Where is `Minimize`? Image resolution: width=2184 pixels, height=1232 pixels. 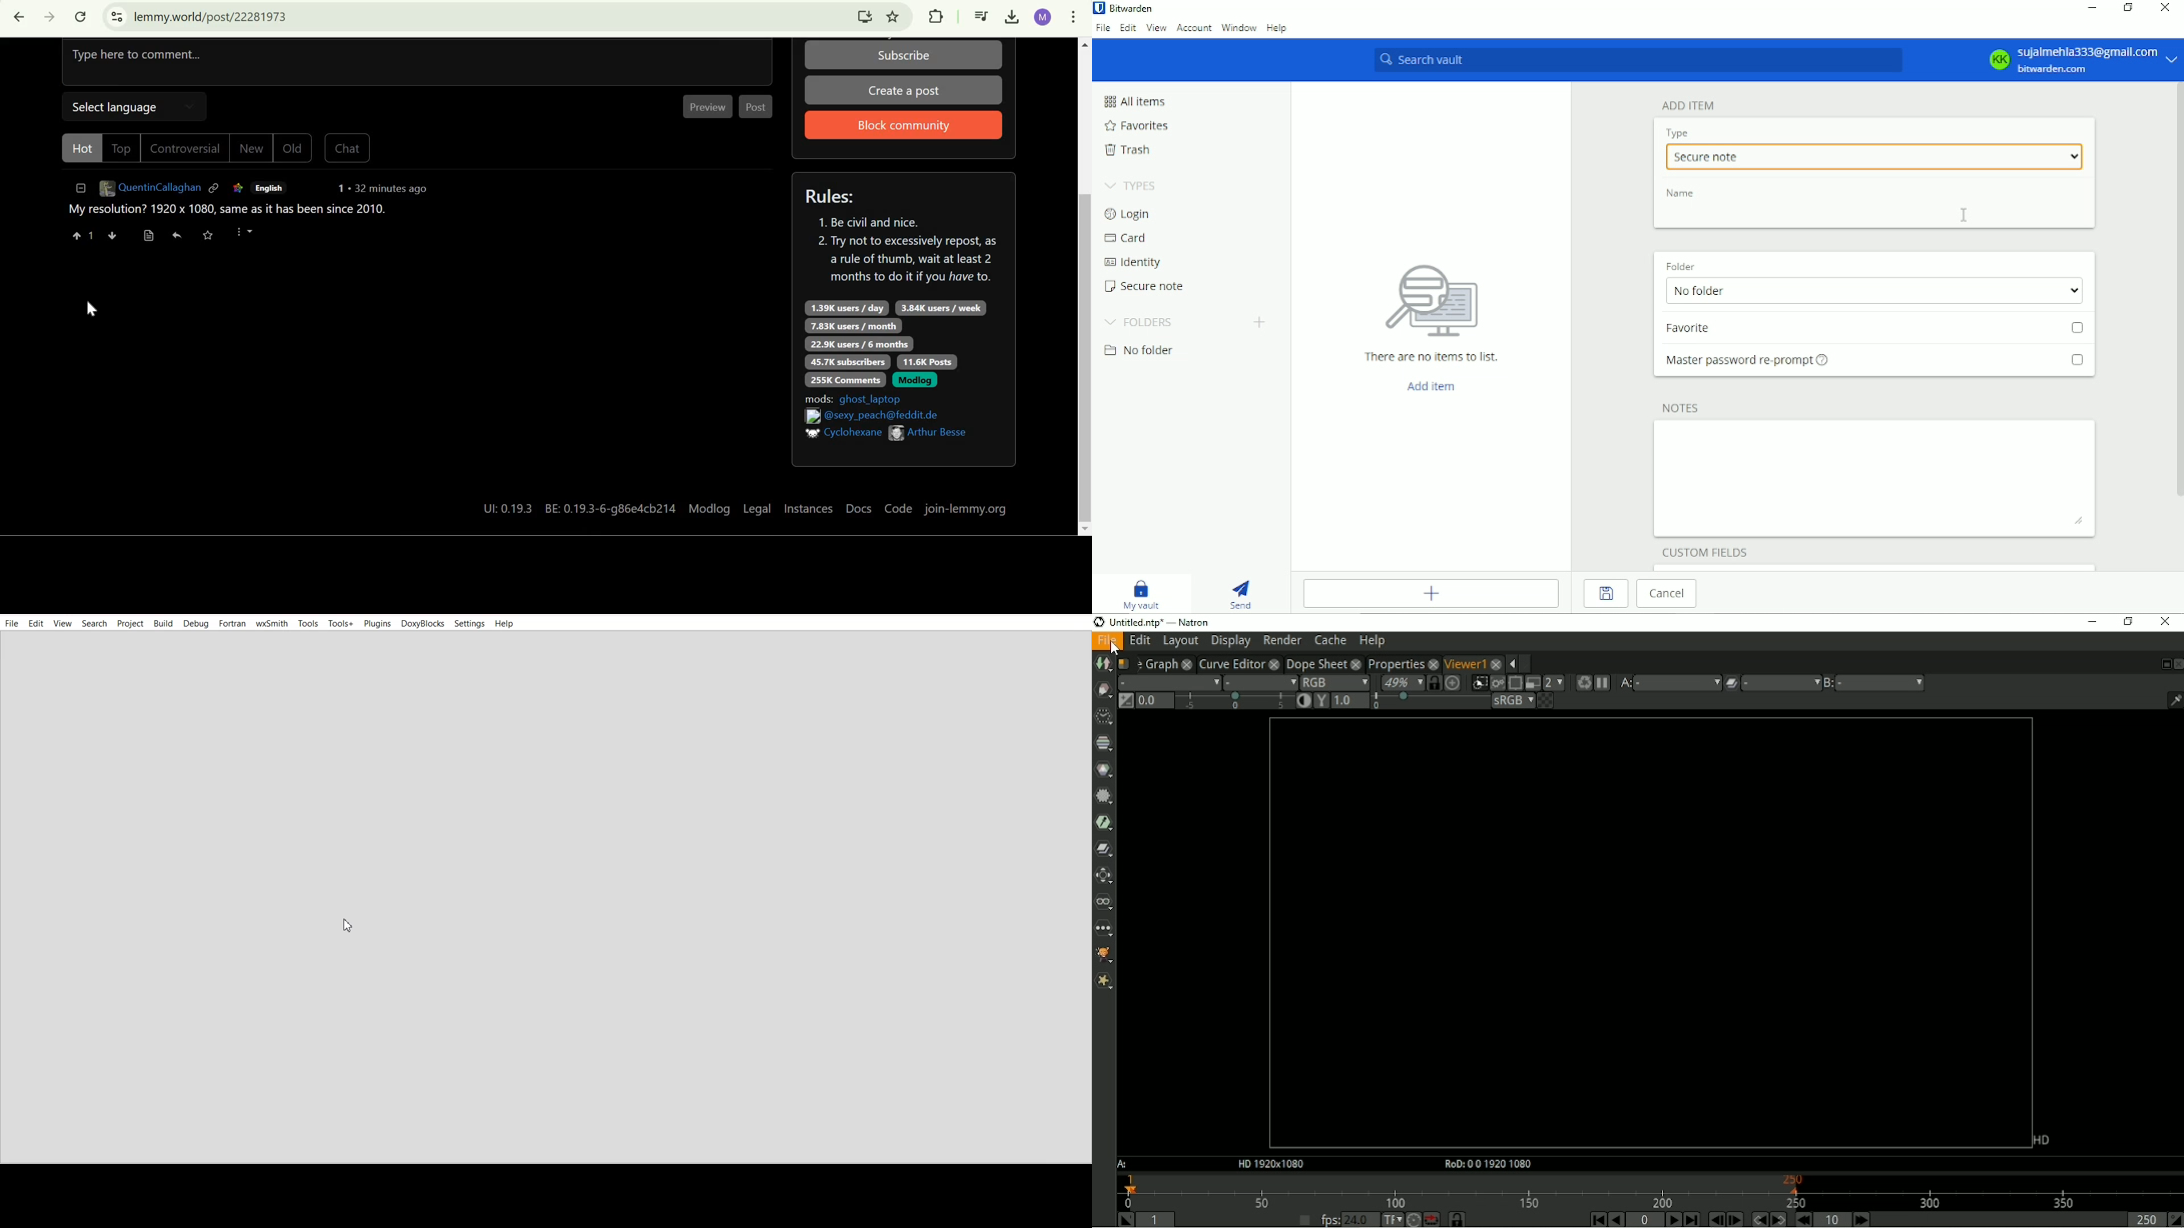
Minimize is located at coordinates (2090, 9).